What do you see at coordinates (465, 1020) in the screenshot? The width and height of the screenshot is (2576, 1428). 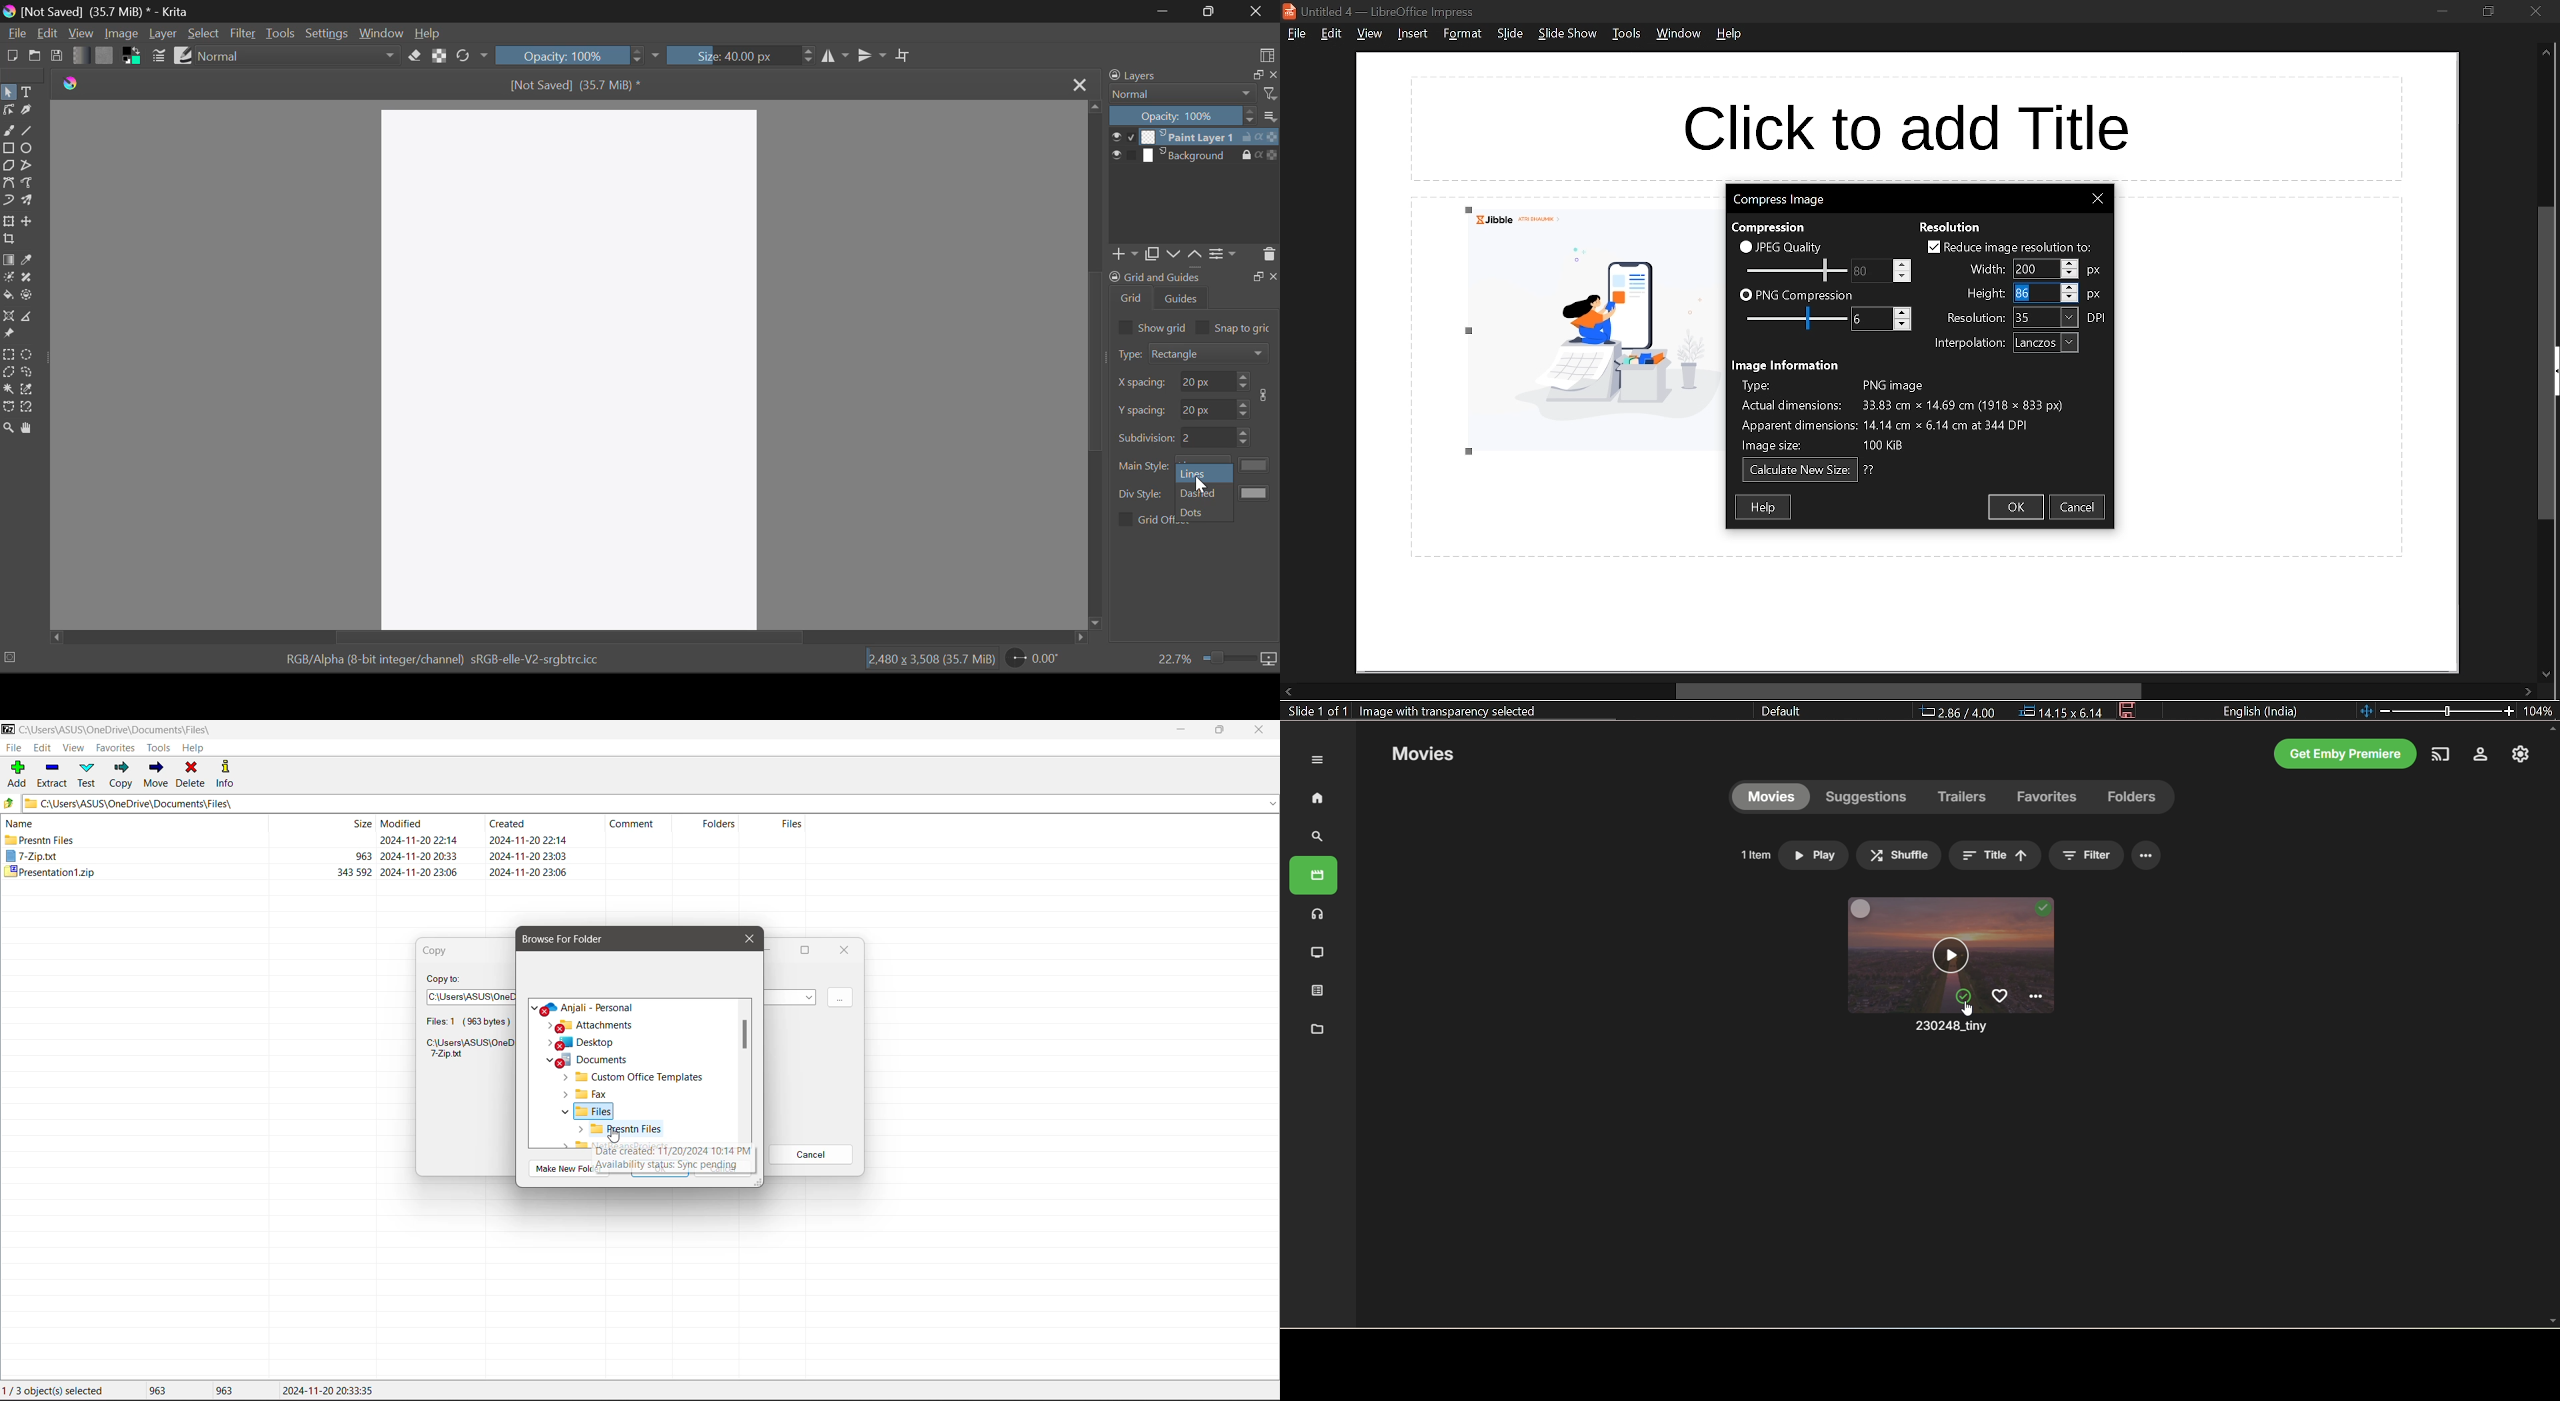 I see `File selection` at bounding box center [465, 1020].